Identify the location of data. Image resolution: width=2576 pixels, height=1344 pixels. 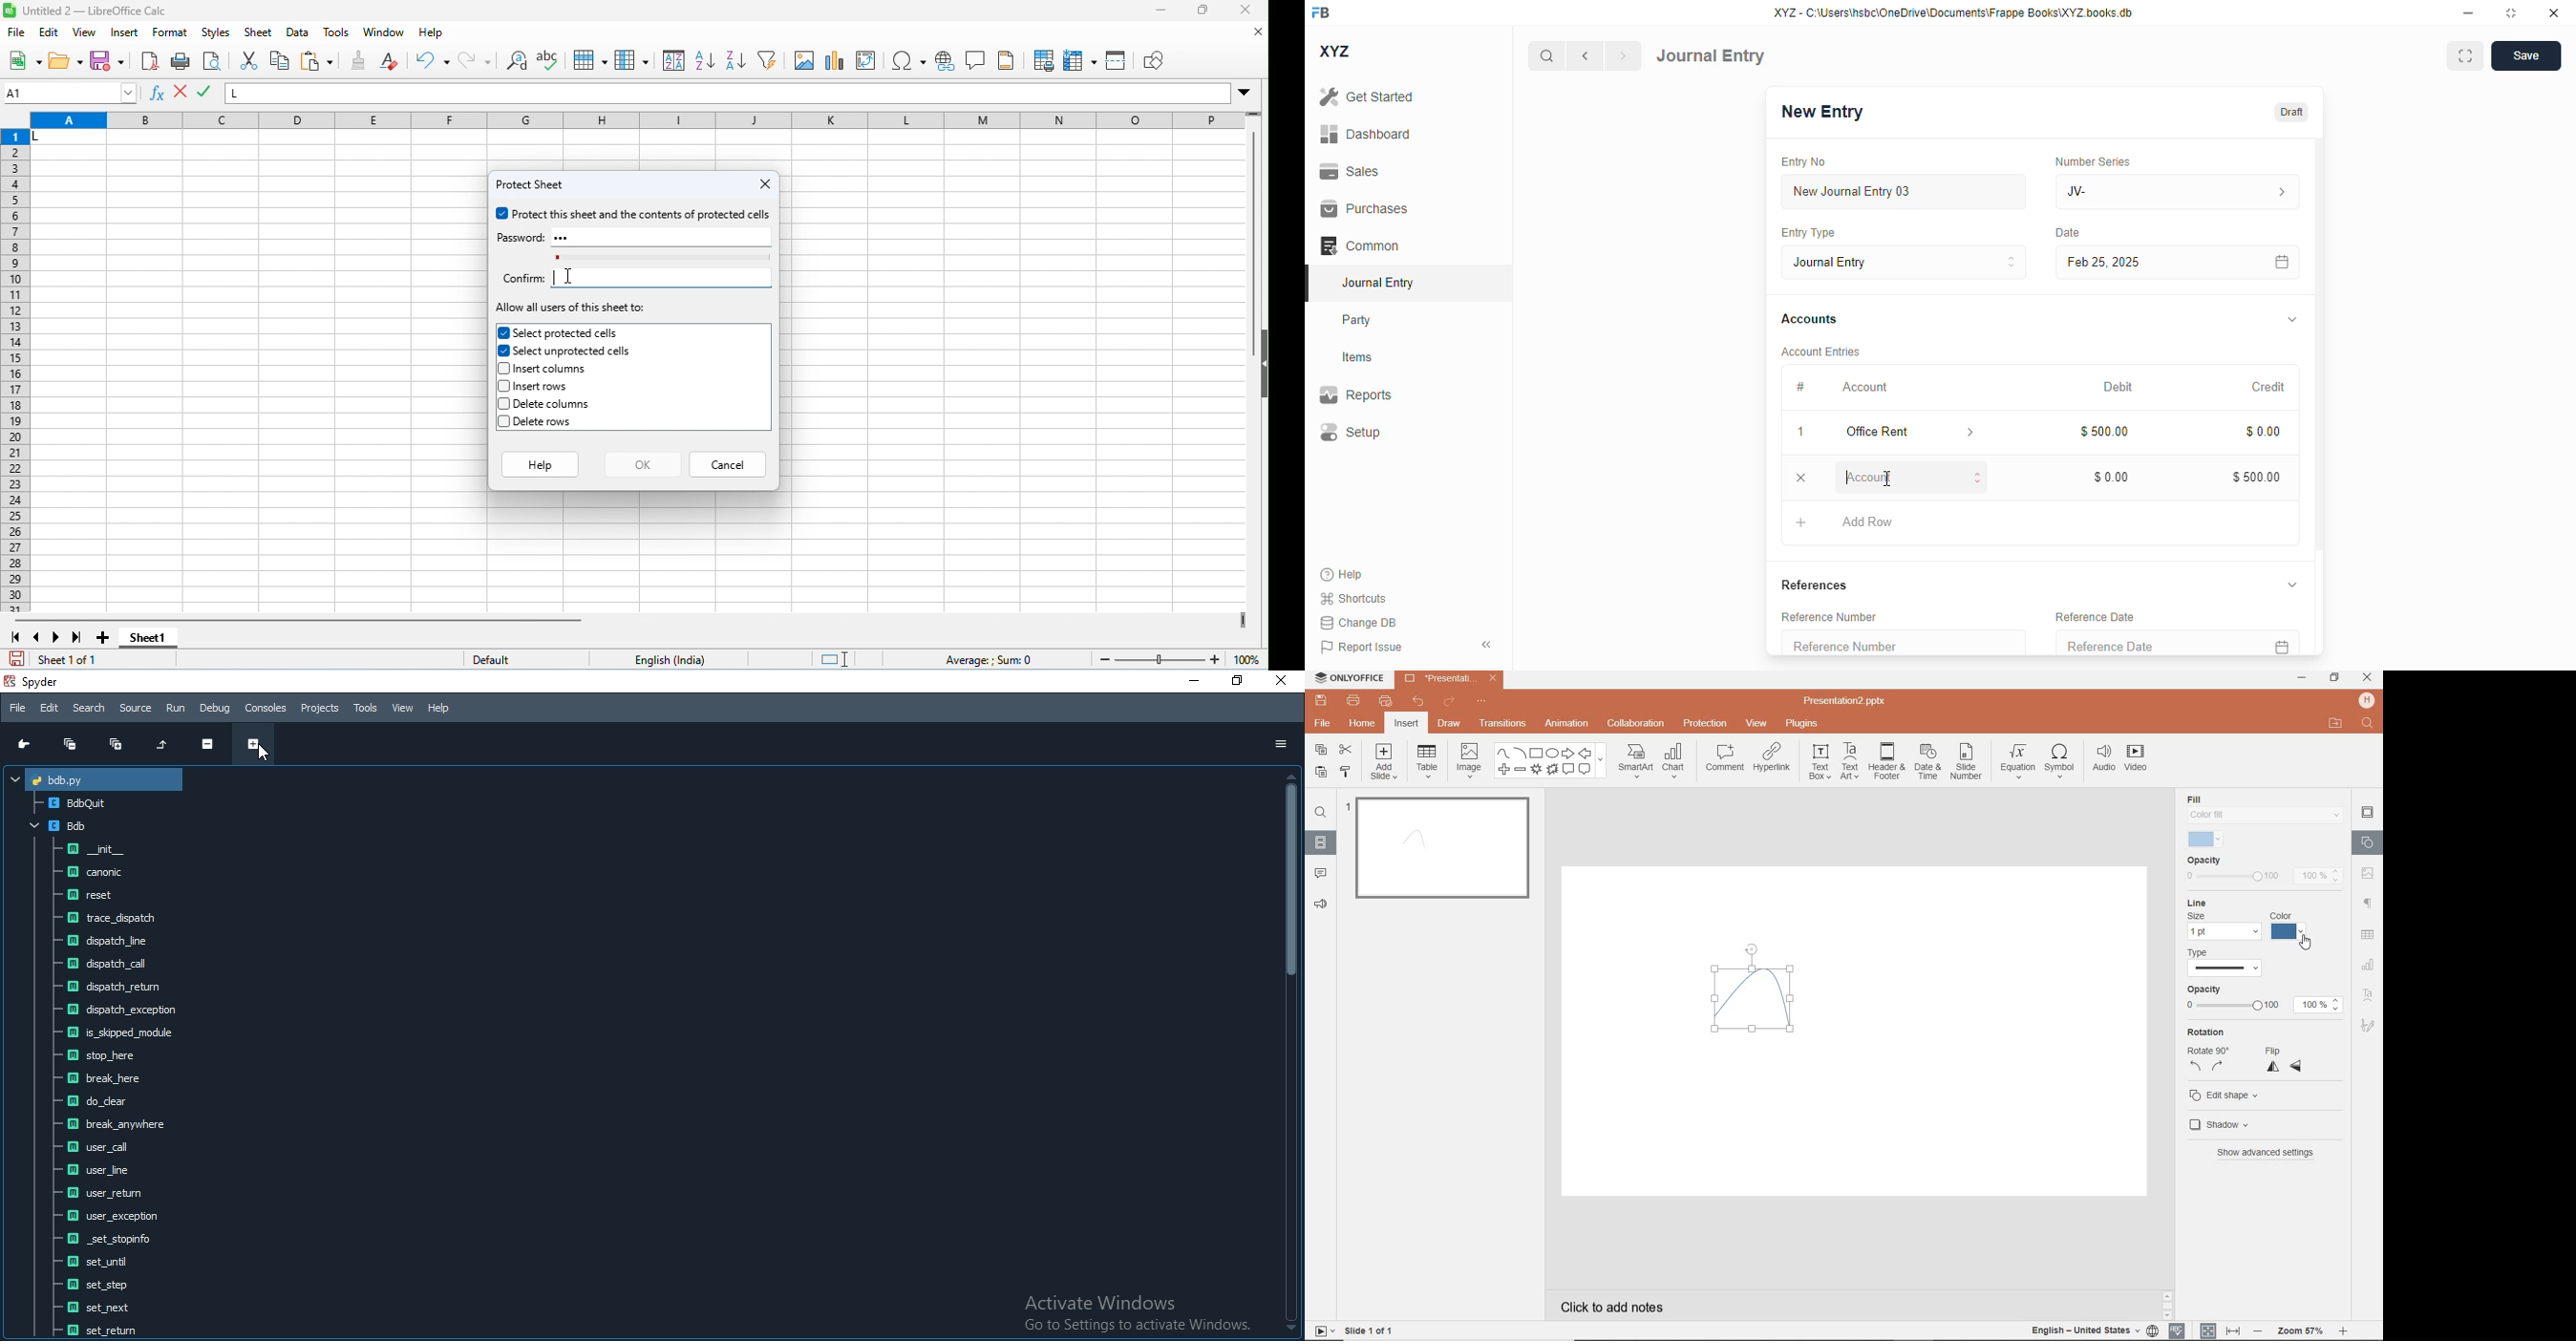
(300, 33).